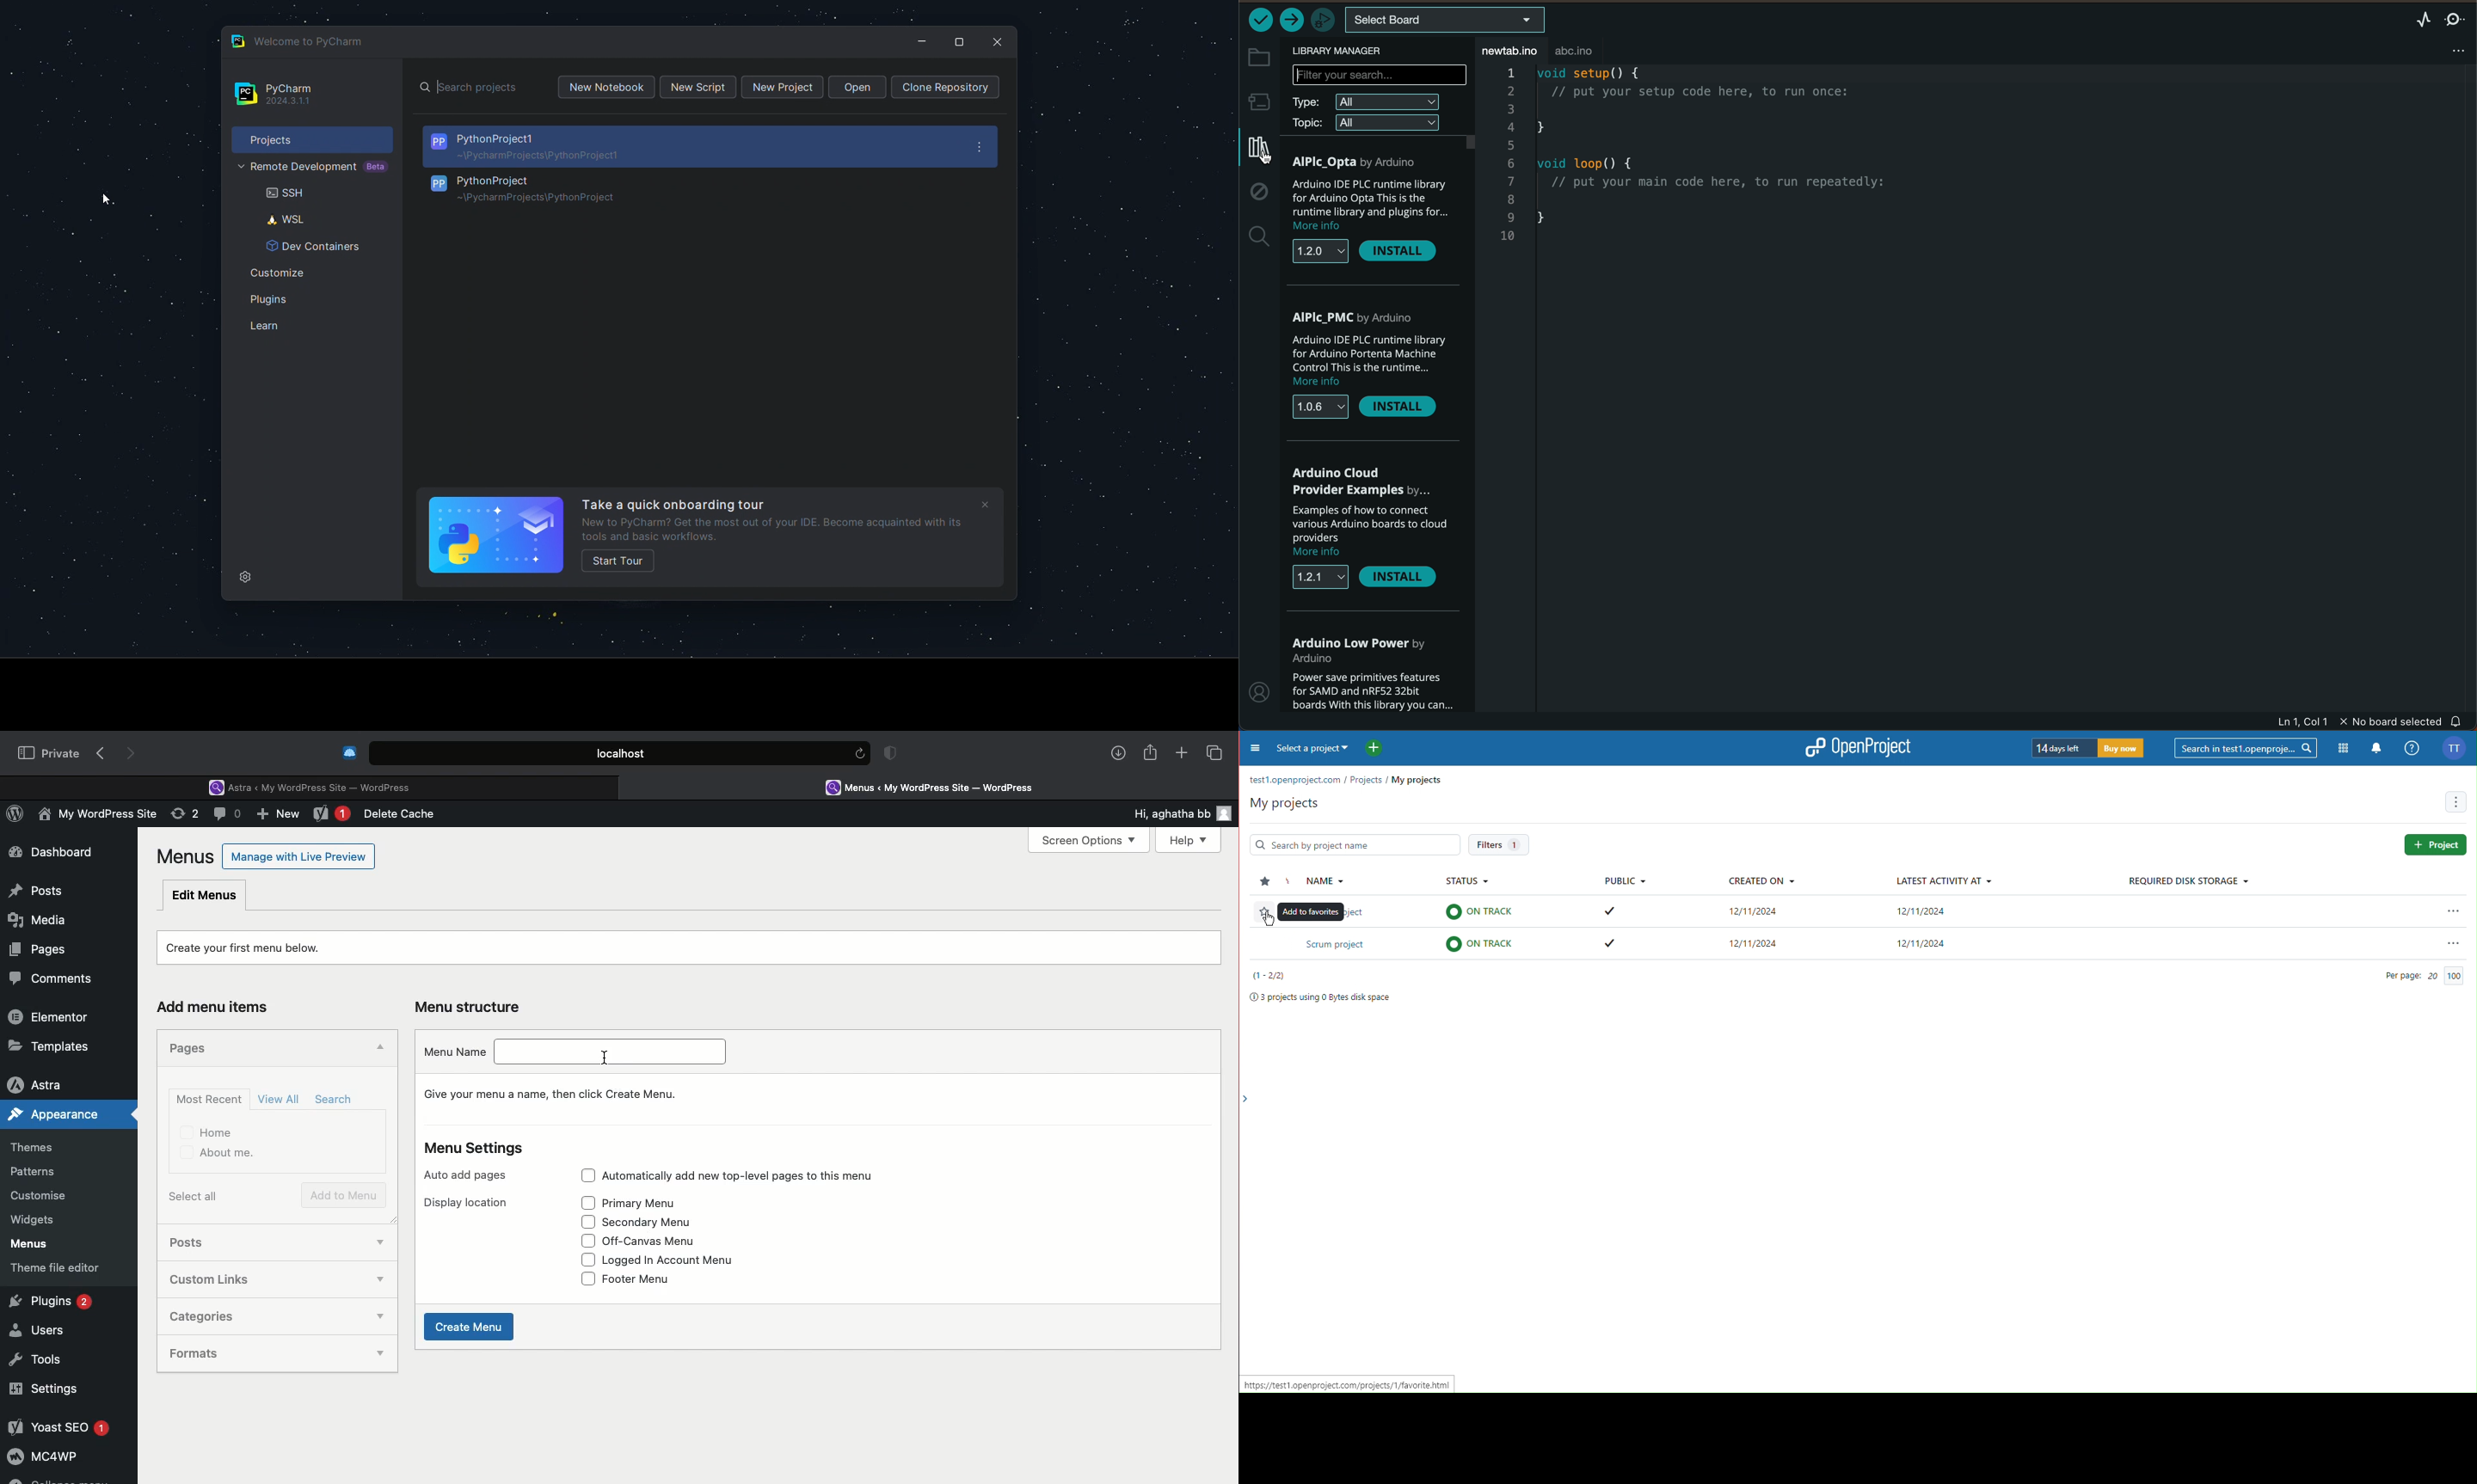  Describe the element at coordinates (602, 1058) in the screenshot. I see `cursor` at that location.